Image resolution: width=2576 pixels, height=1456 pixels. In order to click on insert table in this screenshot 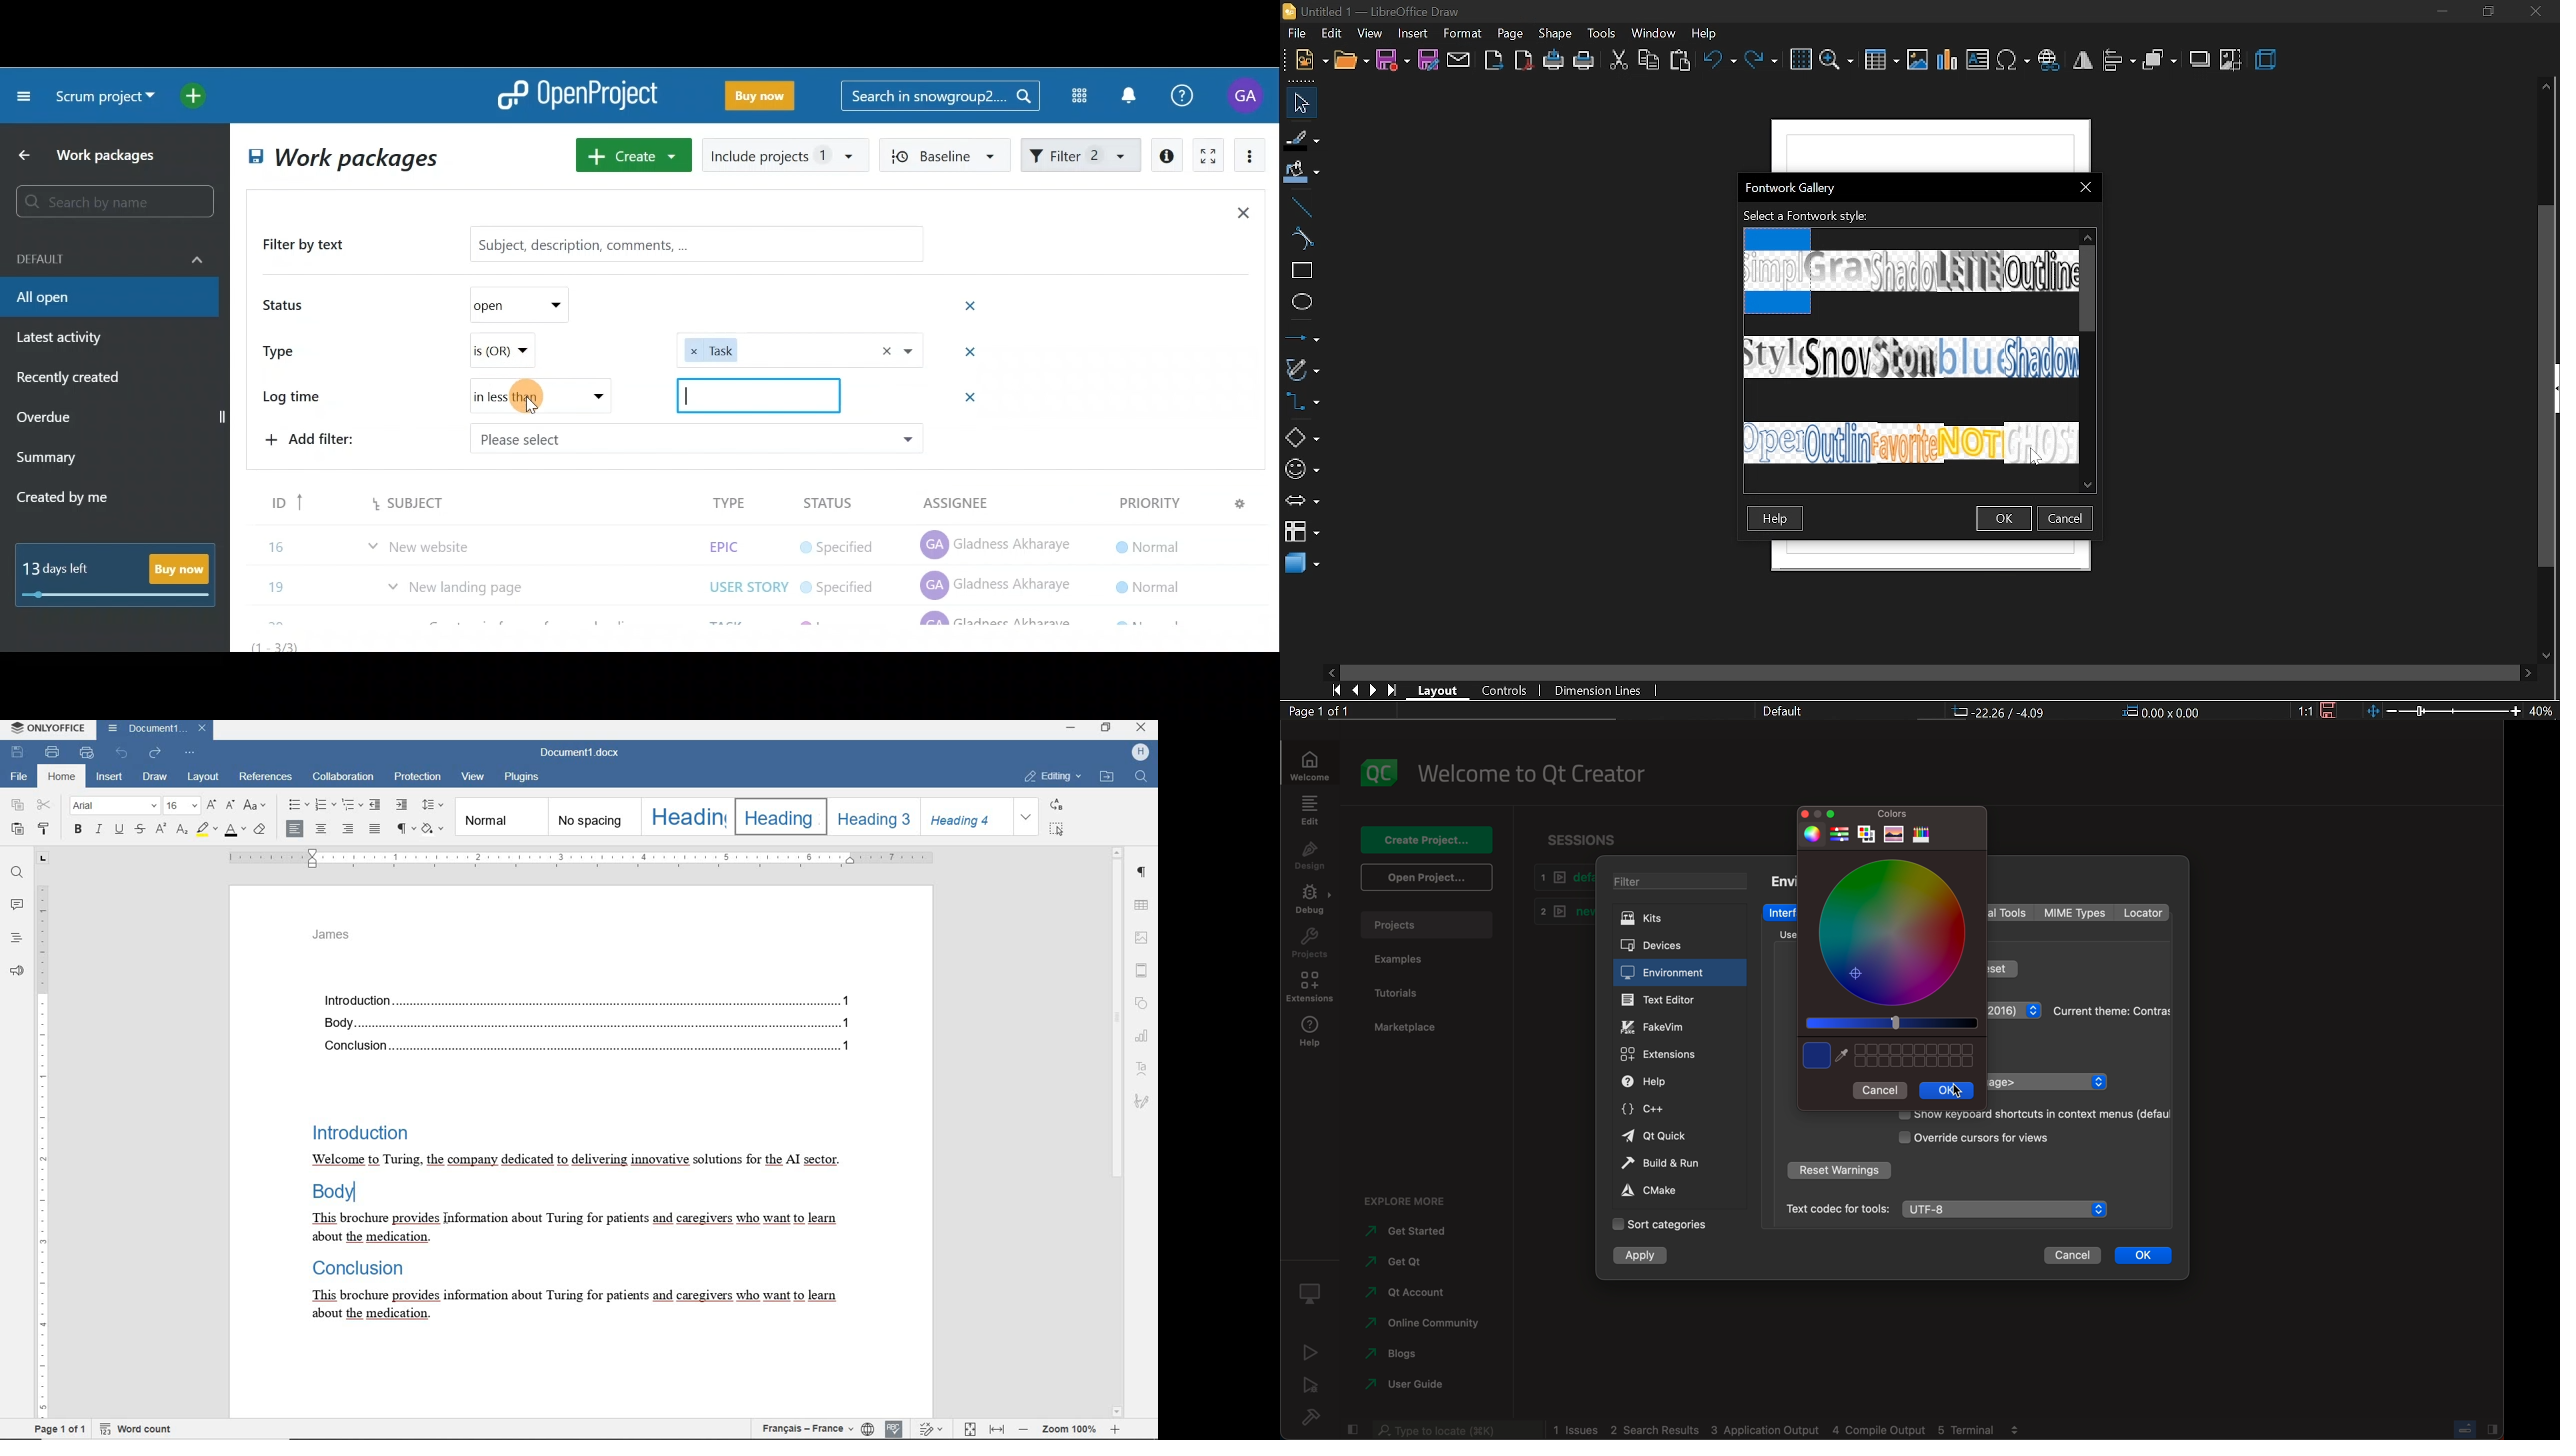, I will do `click(1881, 61)`.